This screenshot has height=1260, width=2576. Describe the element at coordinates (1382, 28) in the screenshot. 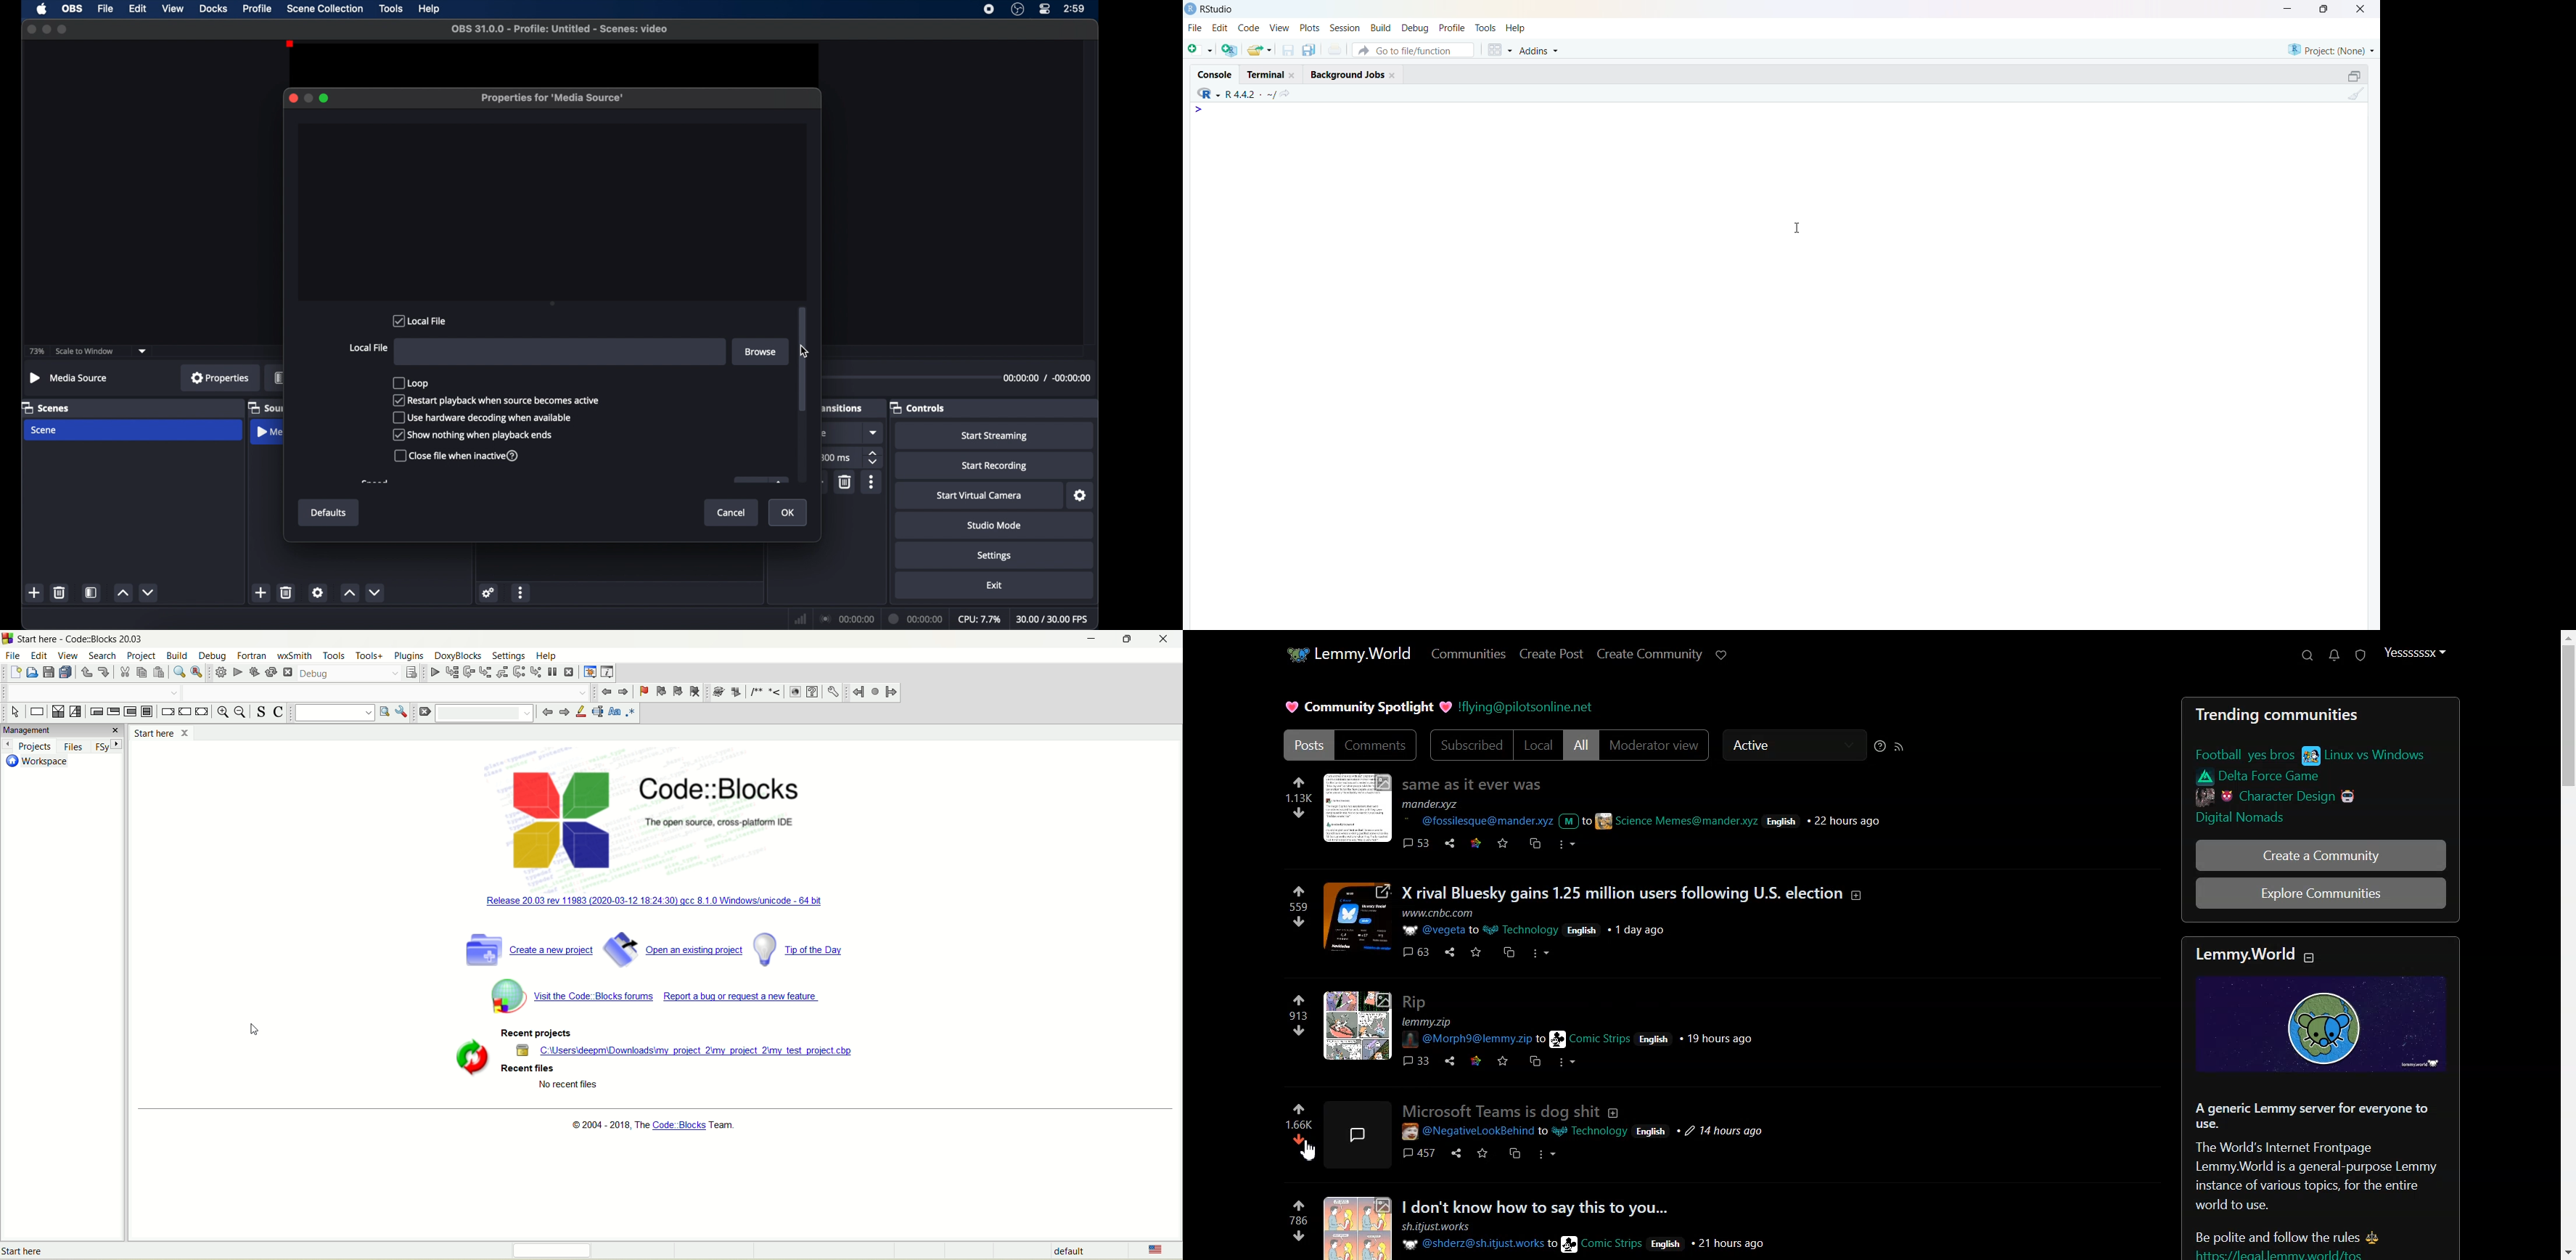

I see `build` at that location.